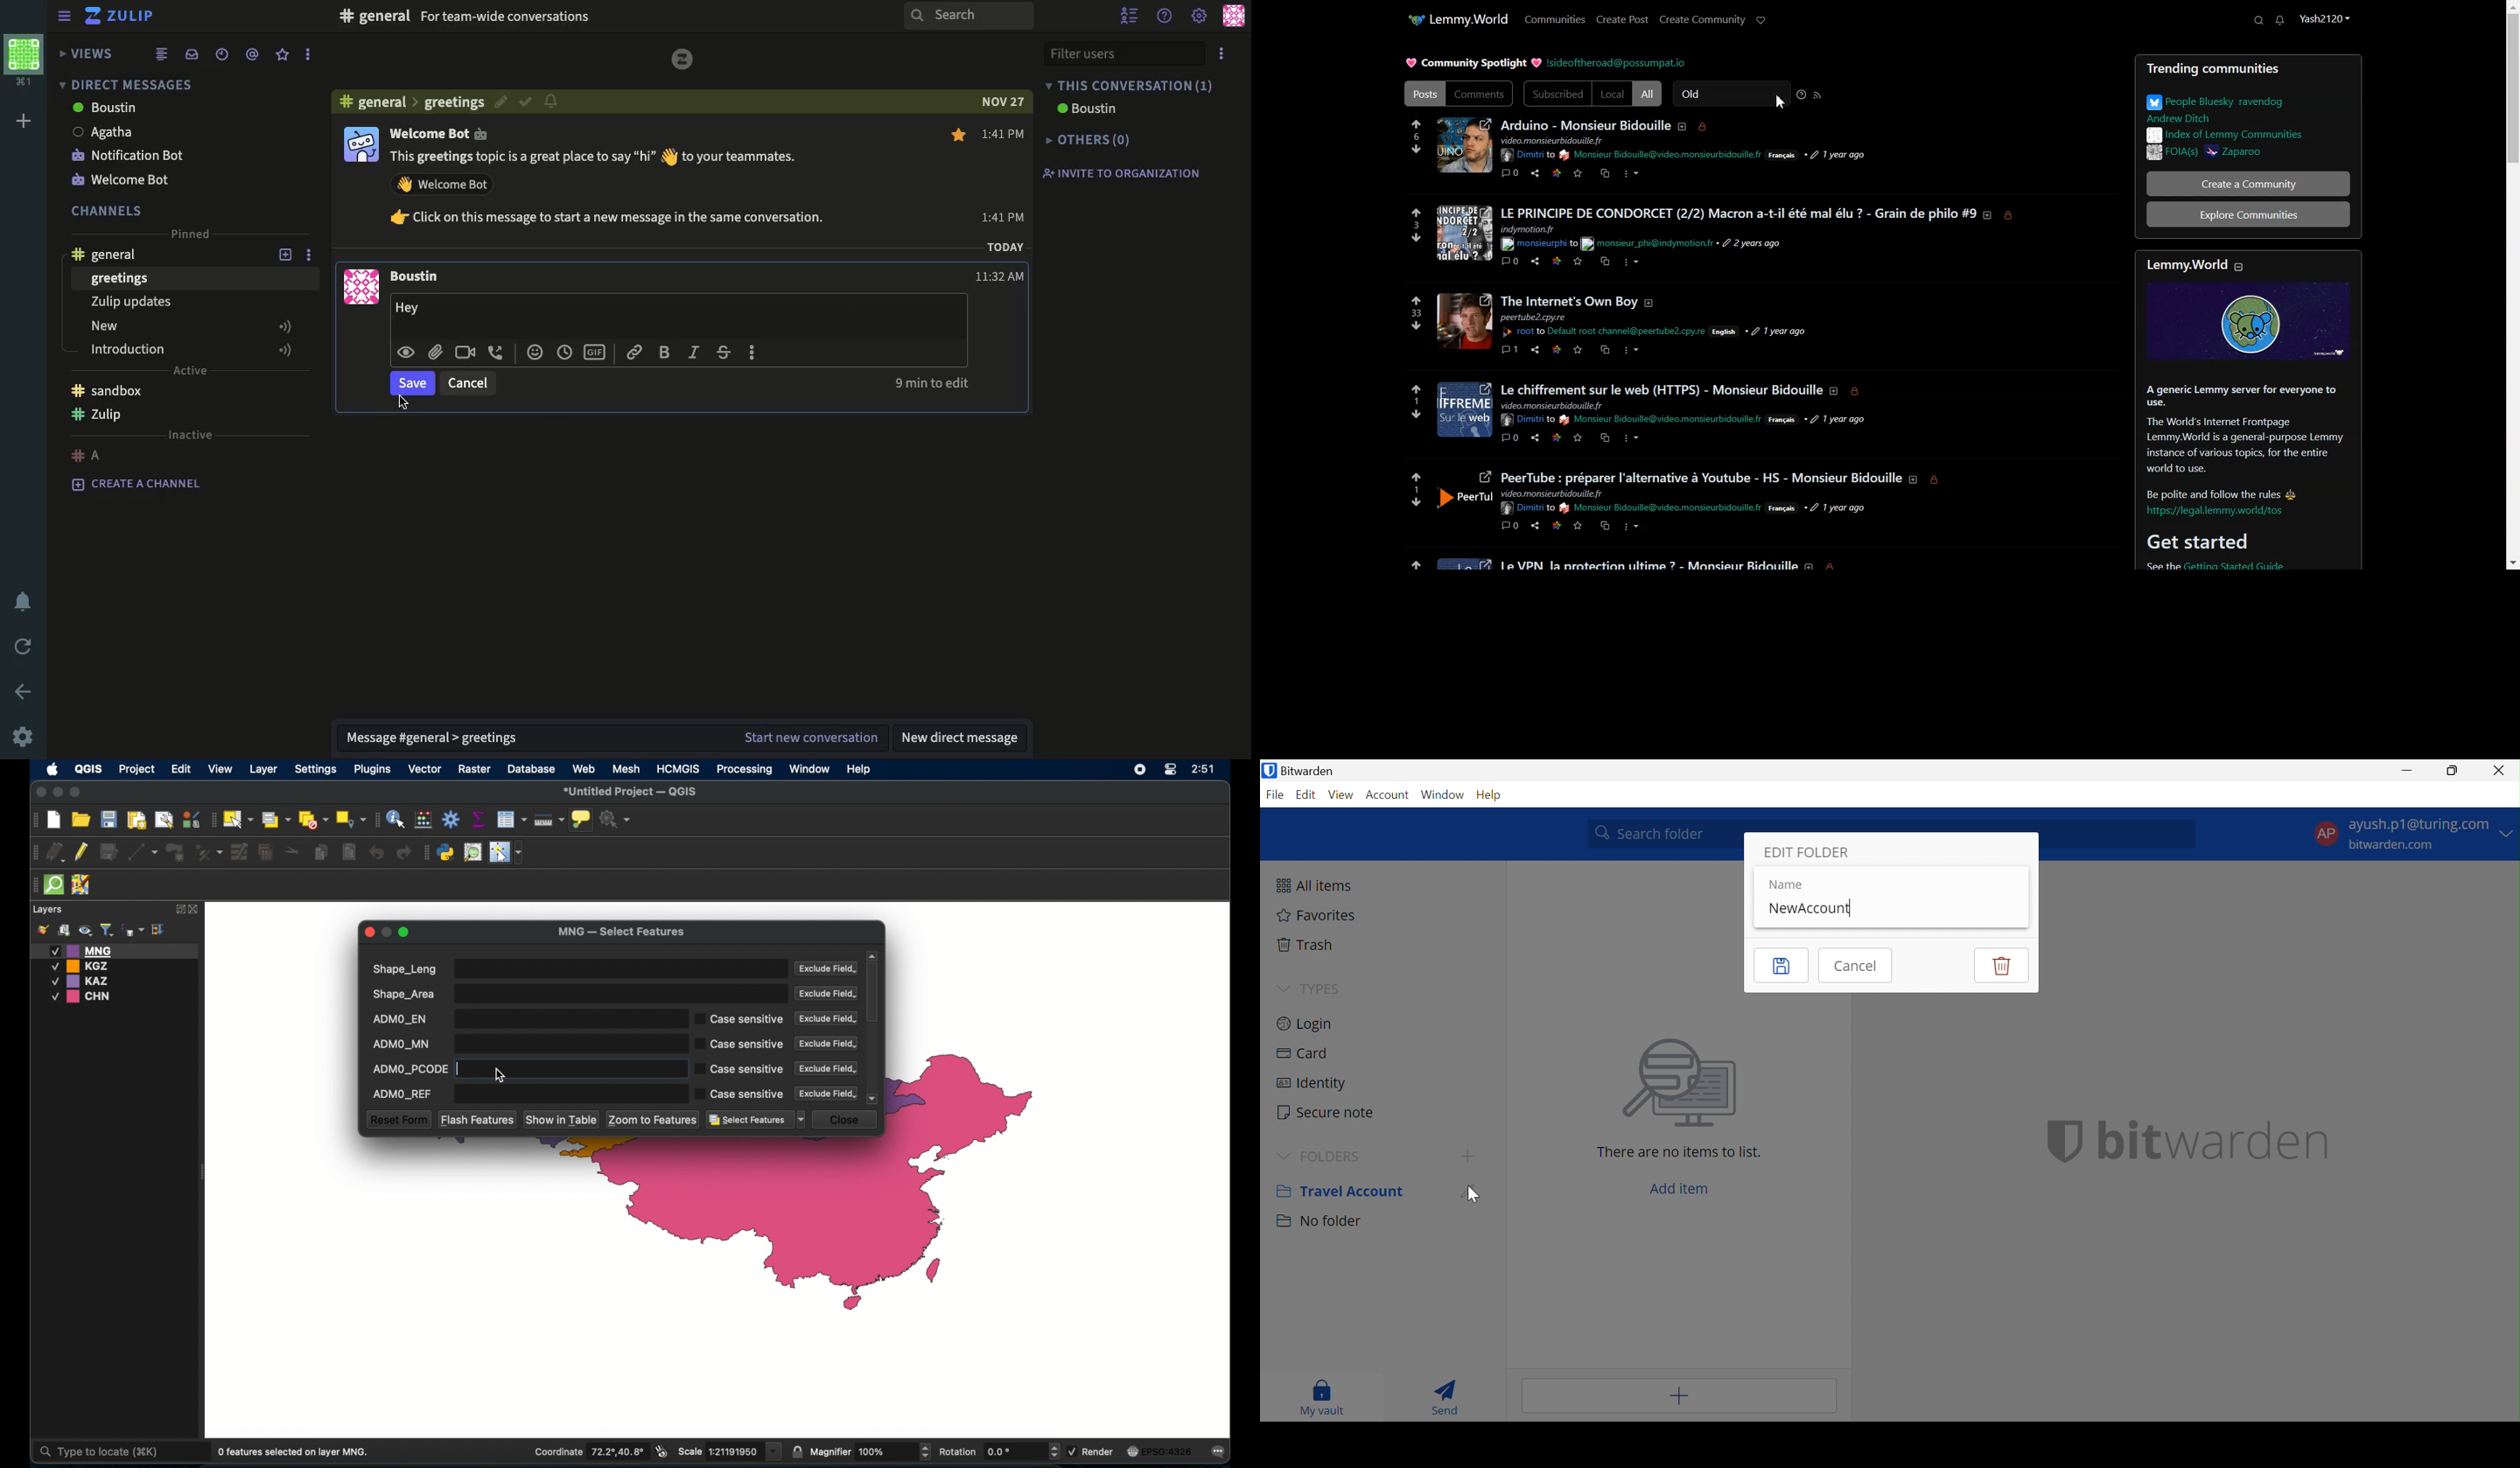 The image size is (2520, 1484). Describe the element at coordinates (961, 137) in the screenshot. I see `favorite` at that location.